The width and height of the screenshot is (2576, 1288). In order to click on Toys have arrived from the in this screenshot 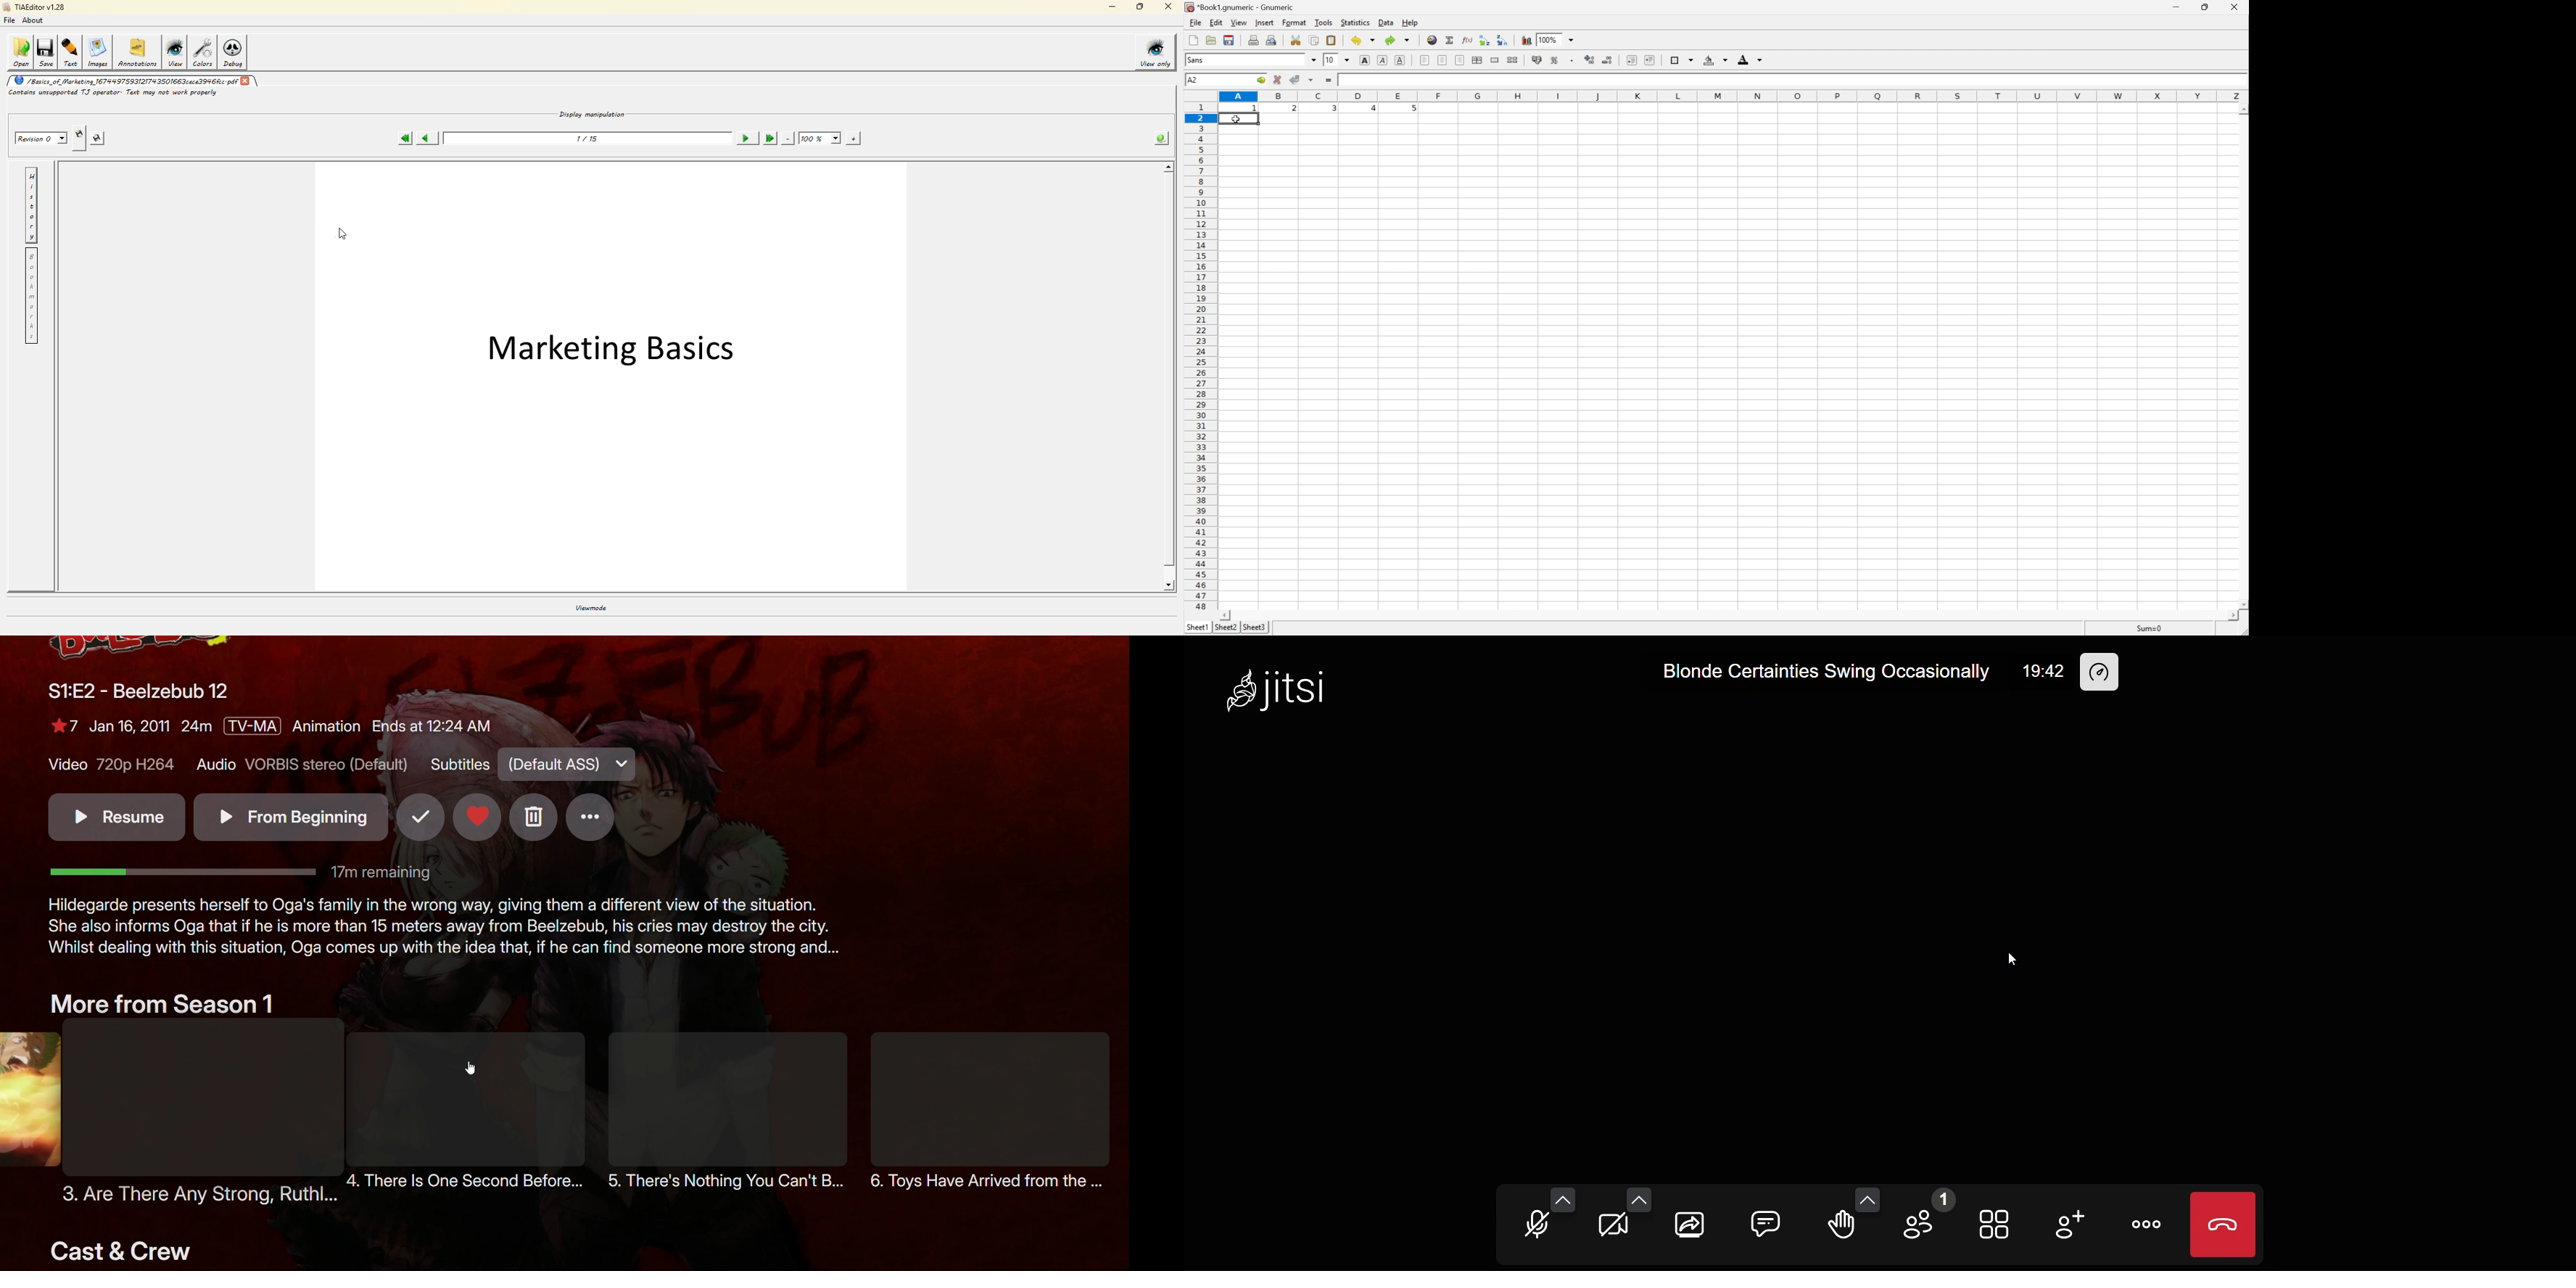, I will do `click(986, 1113)`.